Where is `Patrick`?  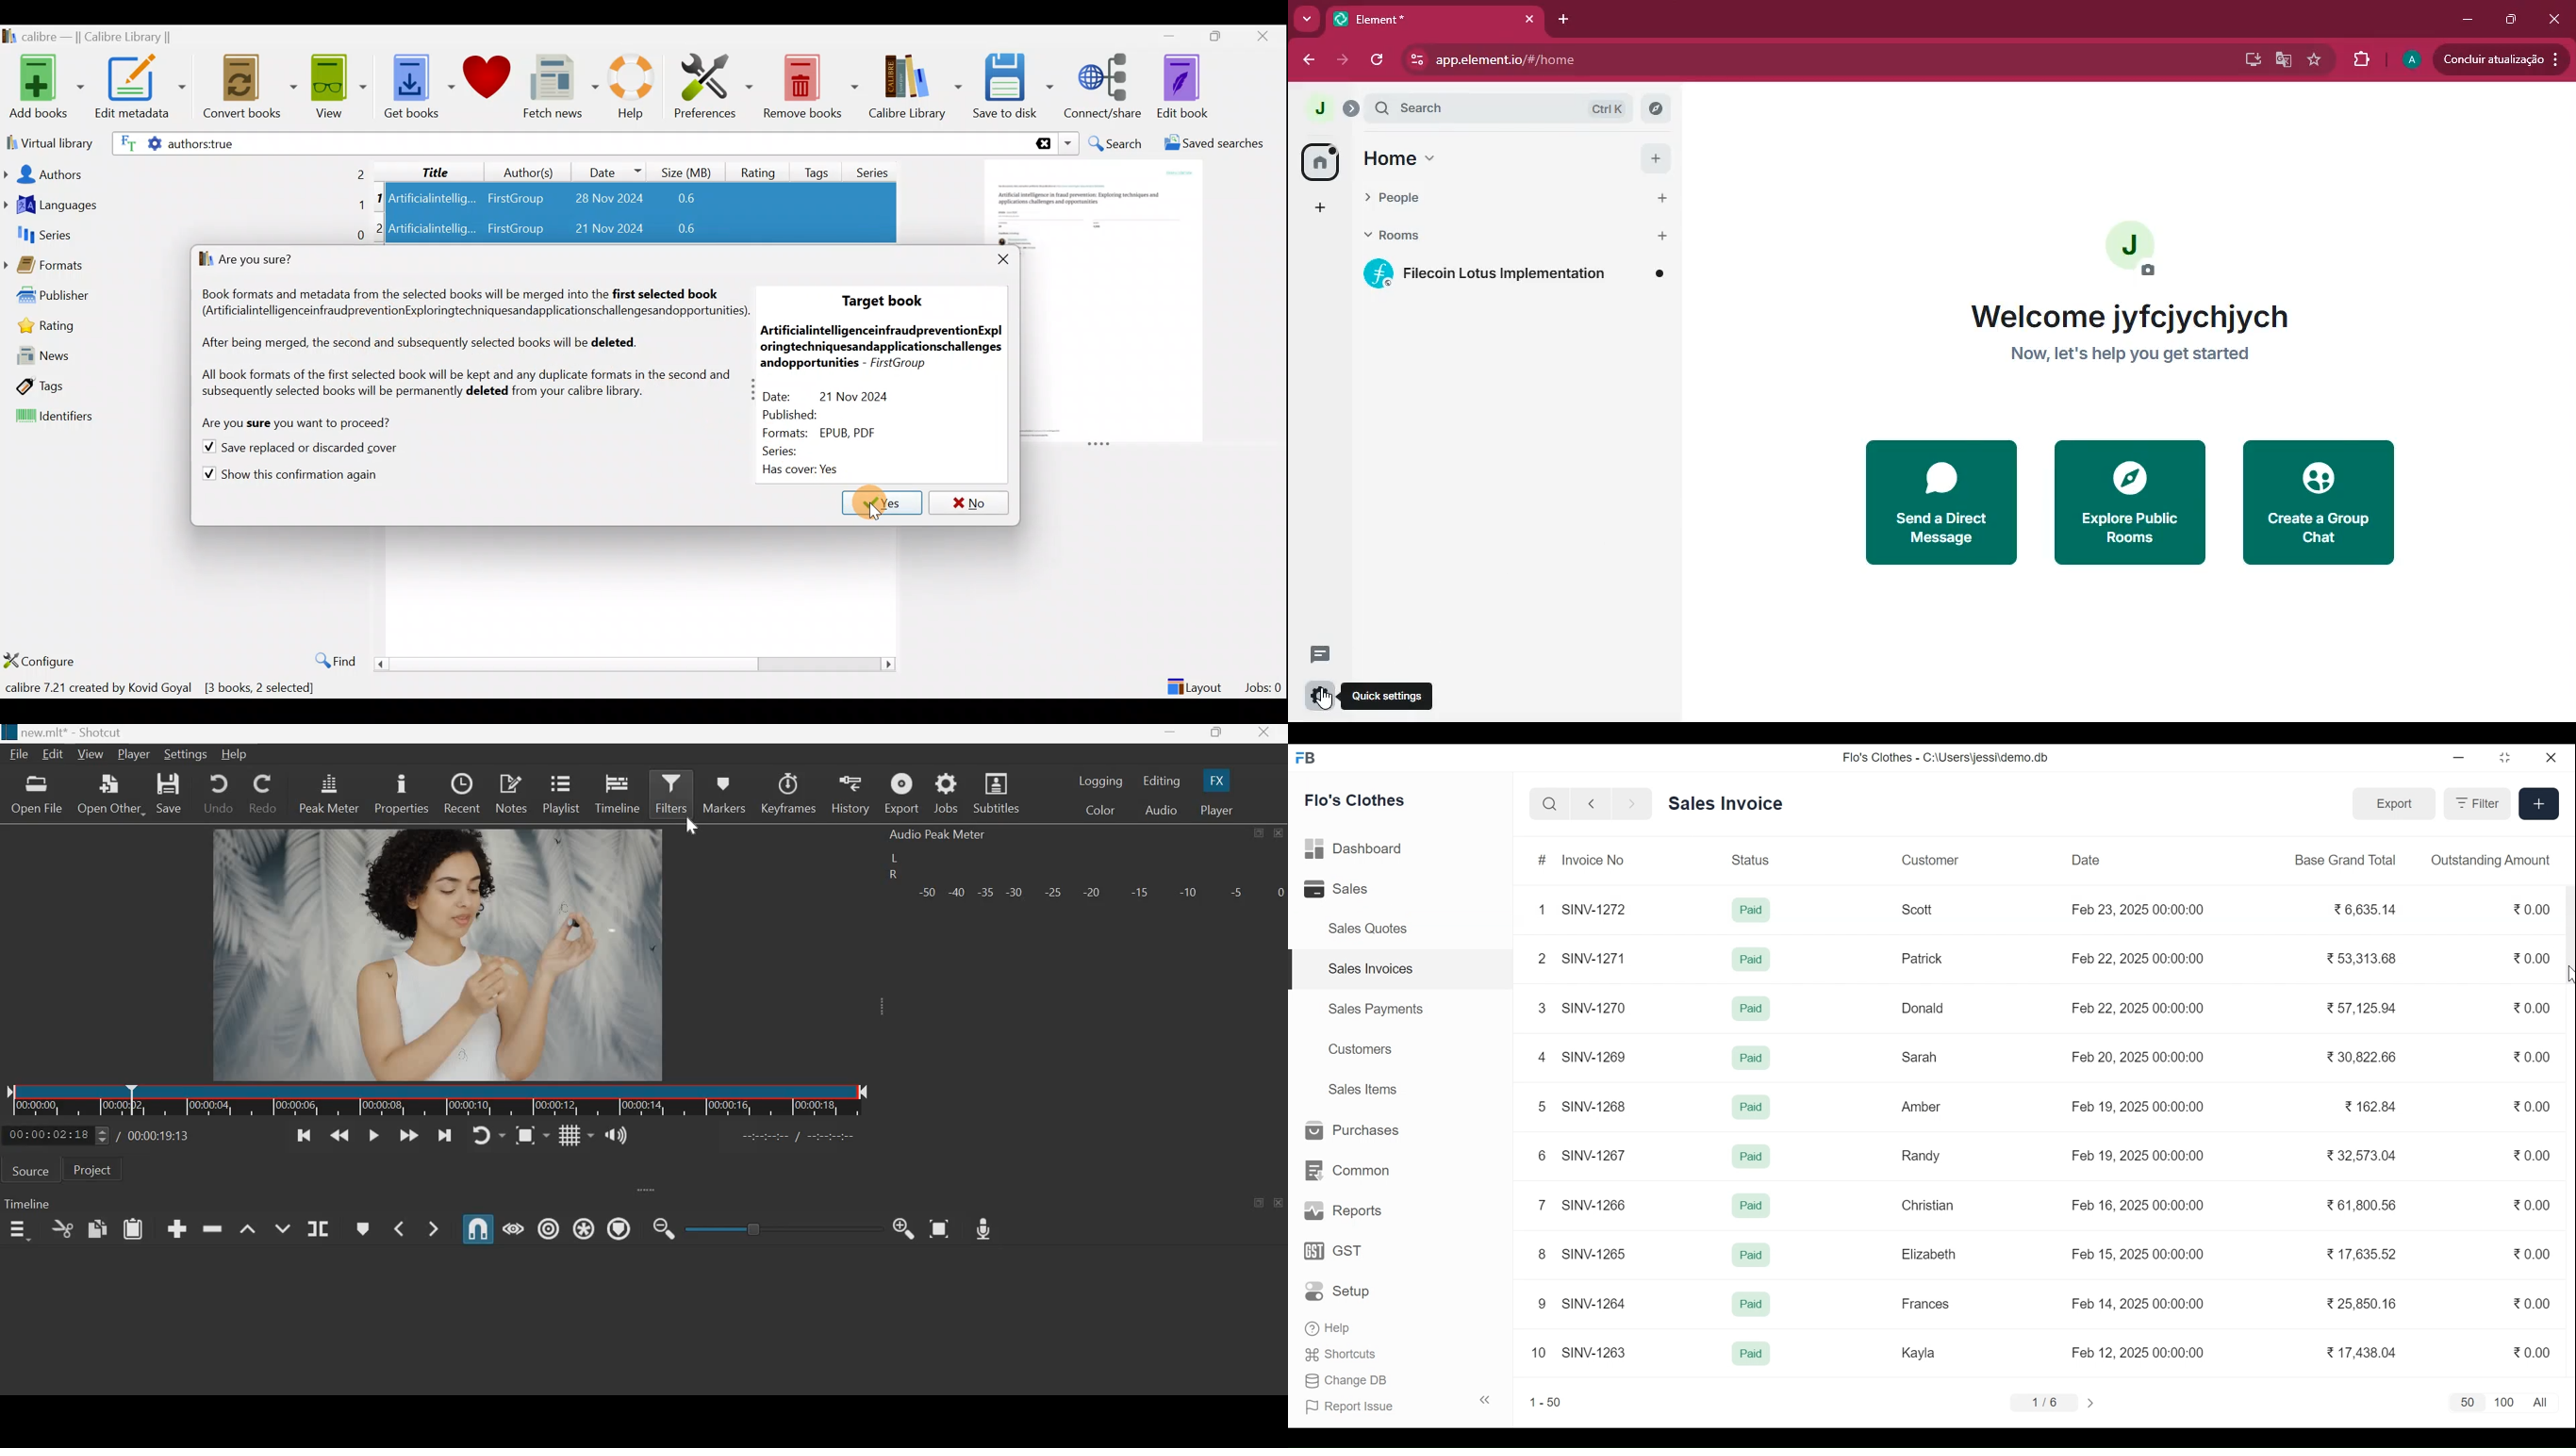
Patrick is located at coordinates (1924, 958).